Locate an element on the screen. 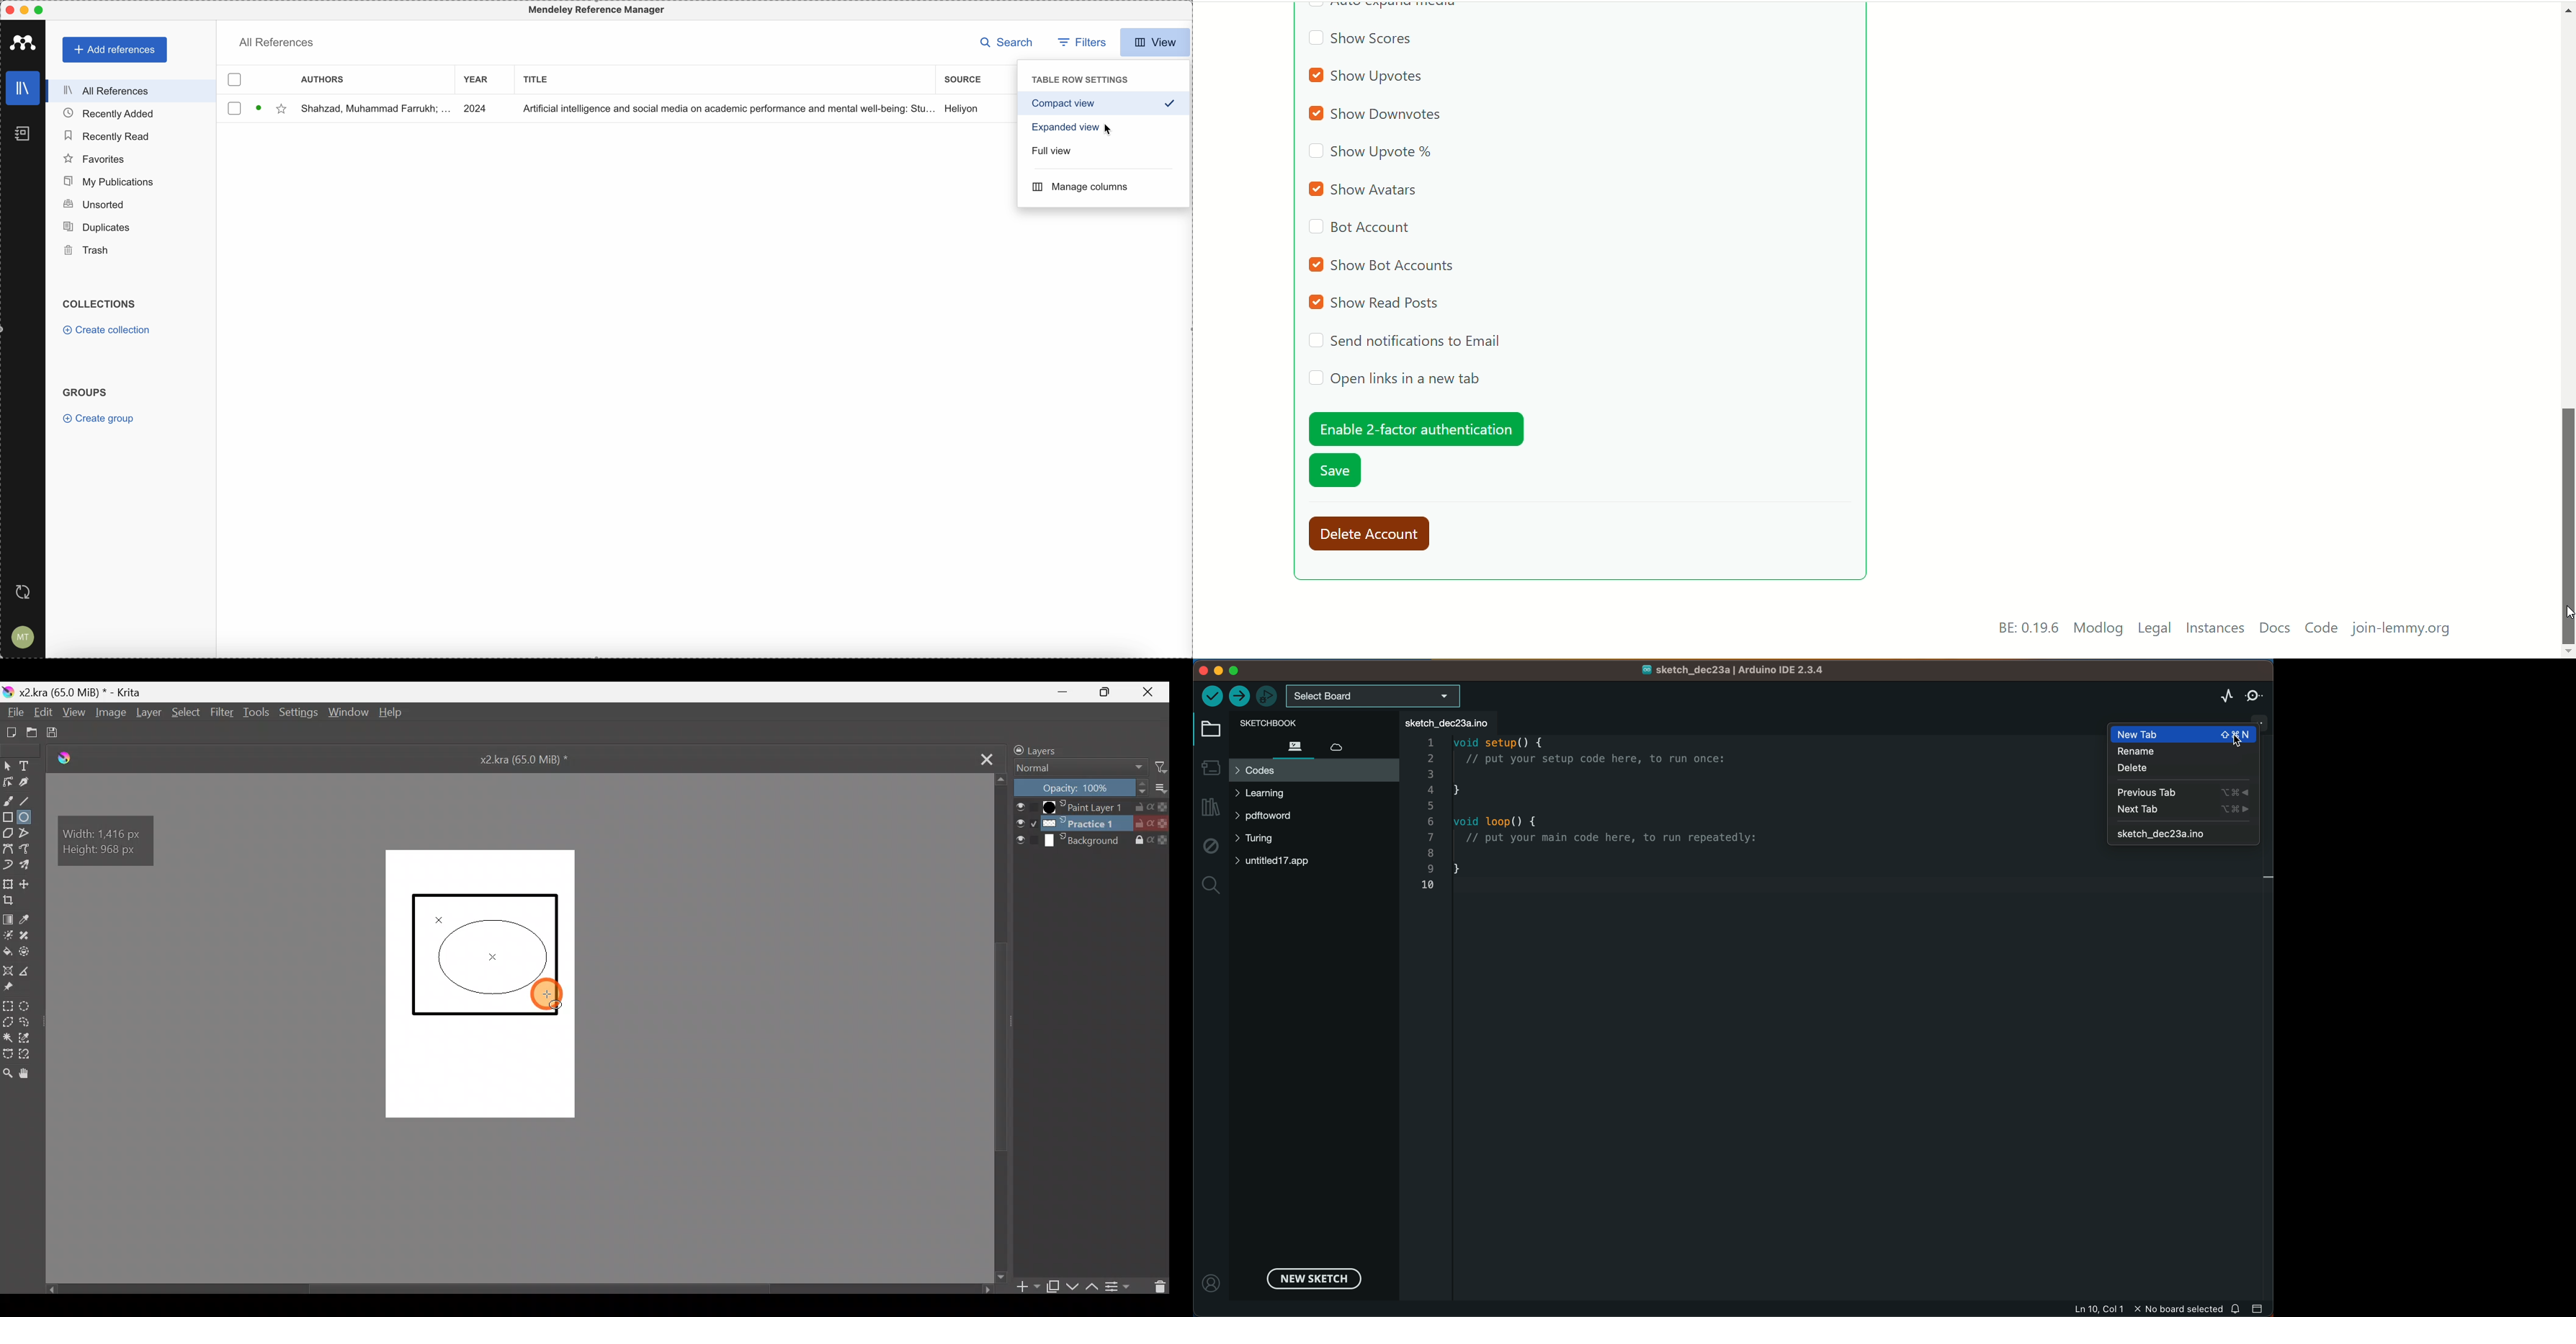  favorite is located at coordinates (281, 109).